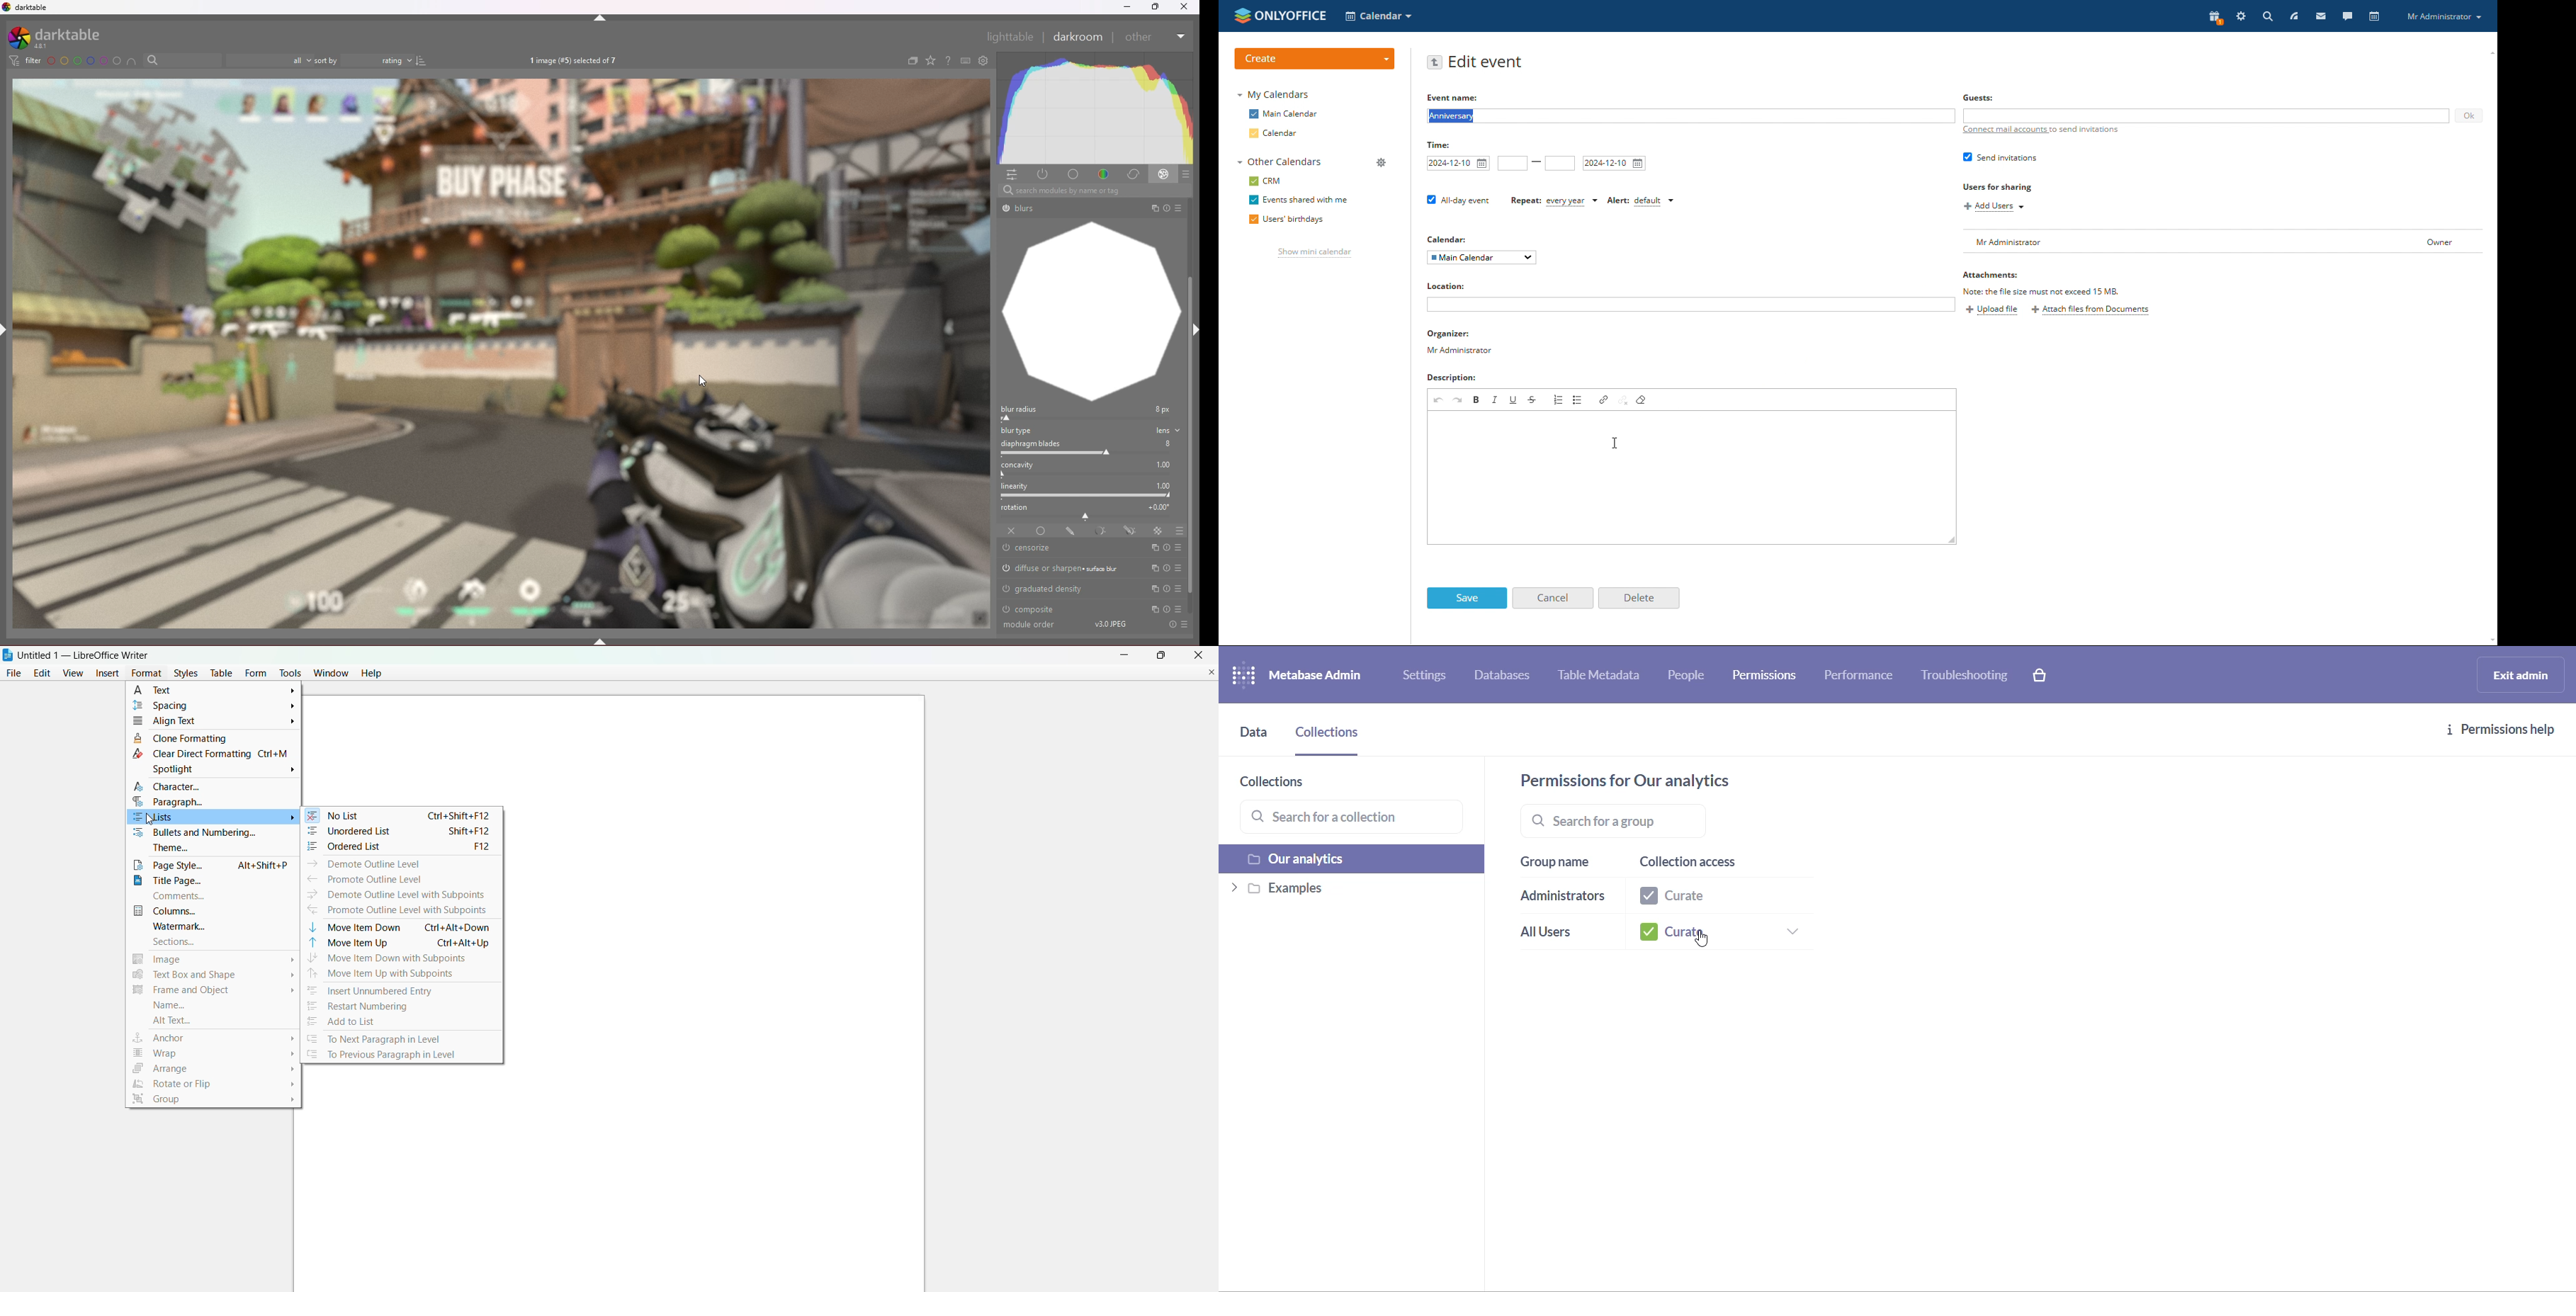 This screenshot has height=1316, width=2576. I want to click on columns, so click(166, 912).